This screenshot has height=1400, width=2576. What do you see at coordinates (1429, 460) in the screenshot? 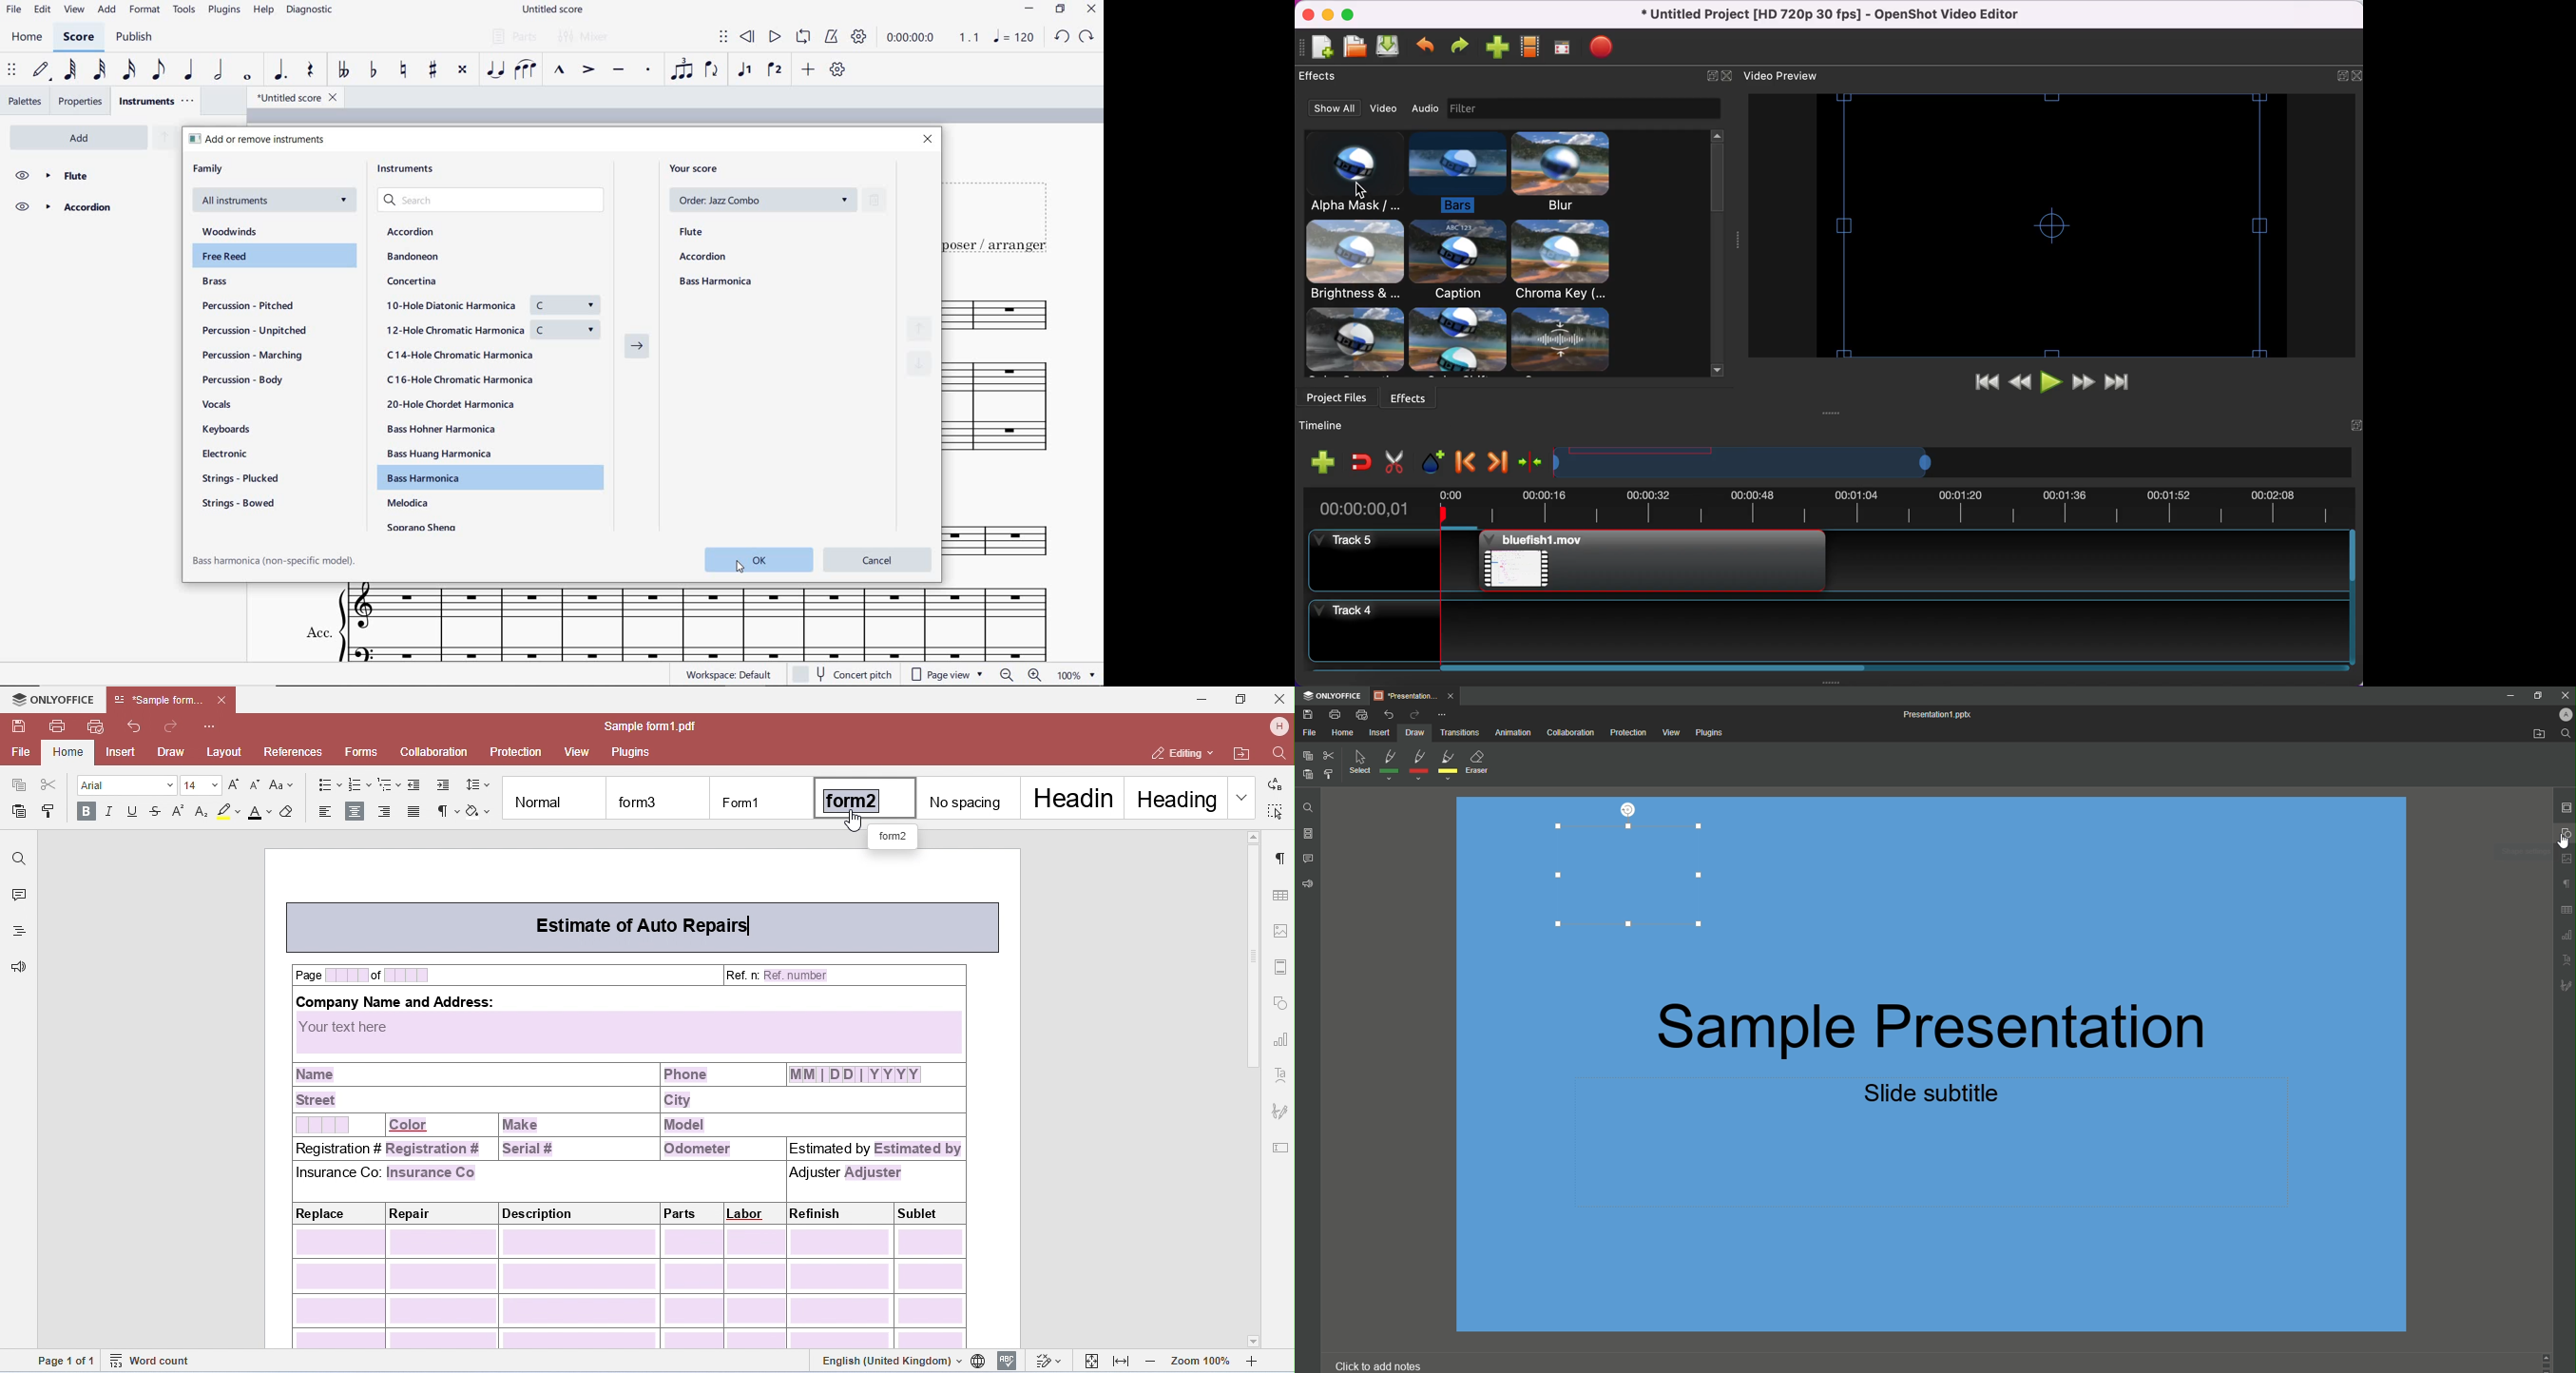
I see `add marker` at bounding box center [1429, 460].